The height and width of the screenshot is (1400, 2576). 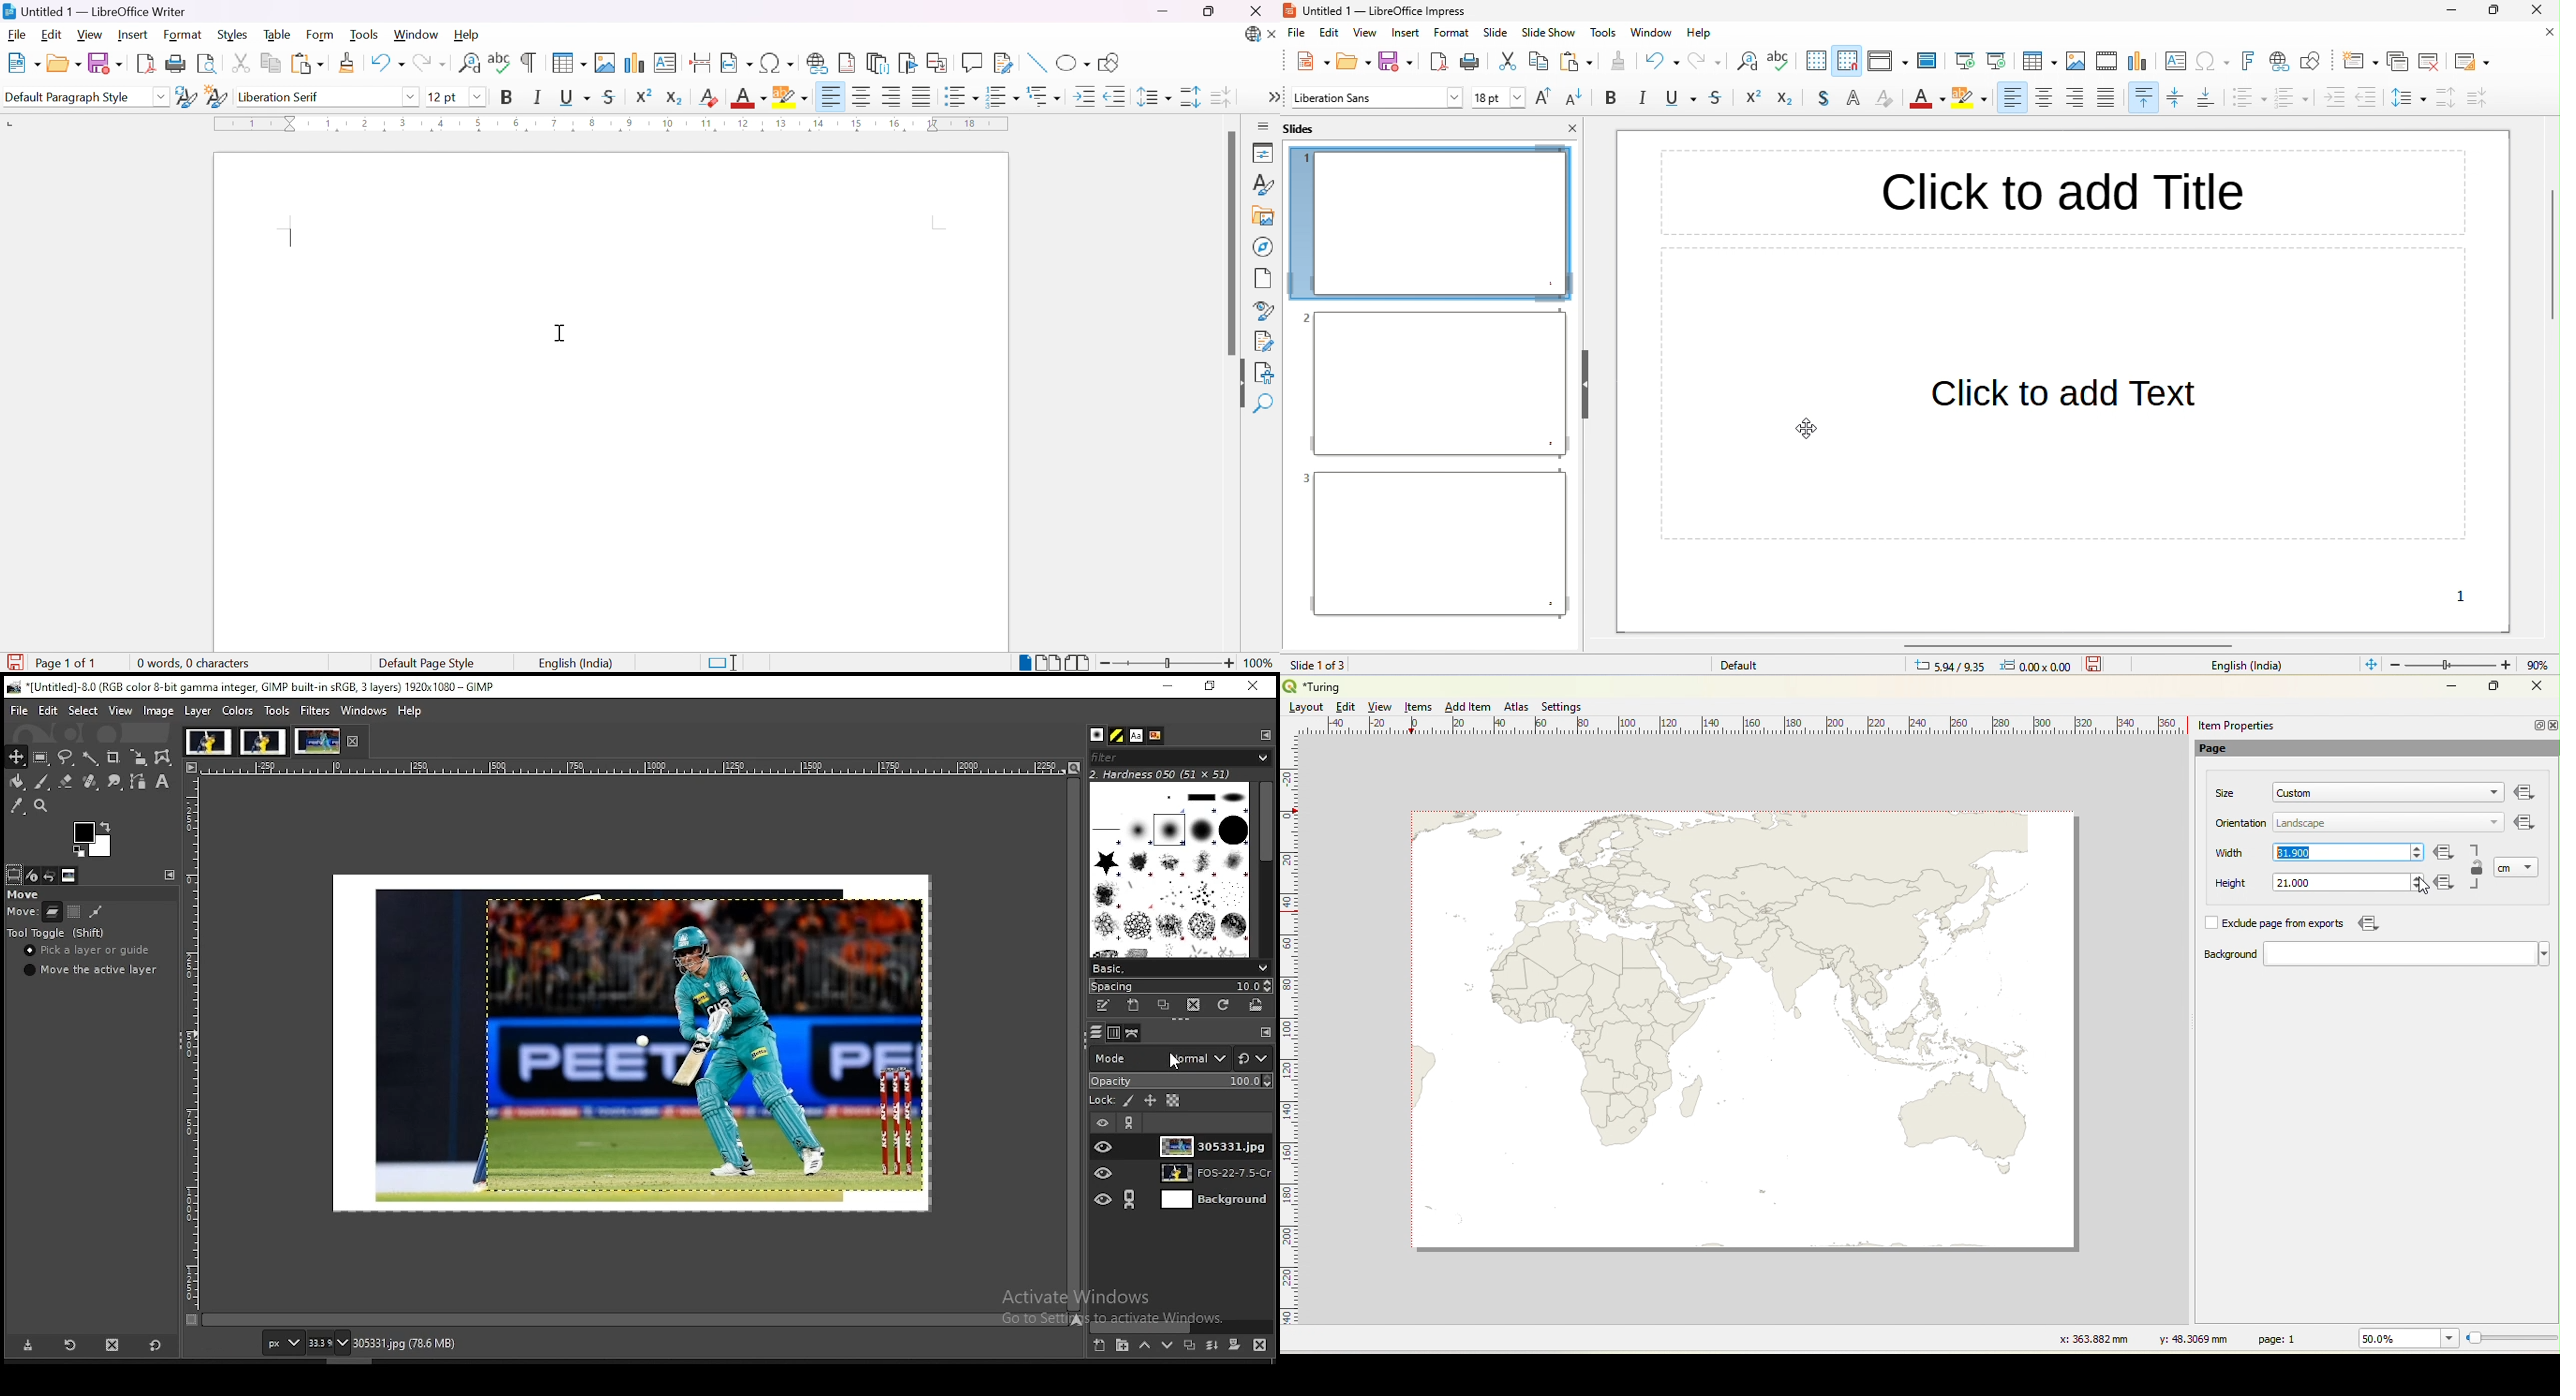 I want to click on Style inspector, so click(x=1263, y=311).